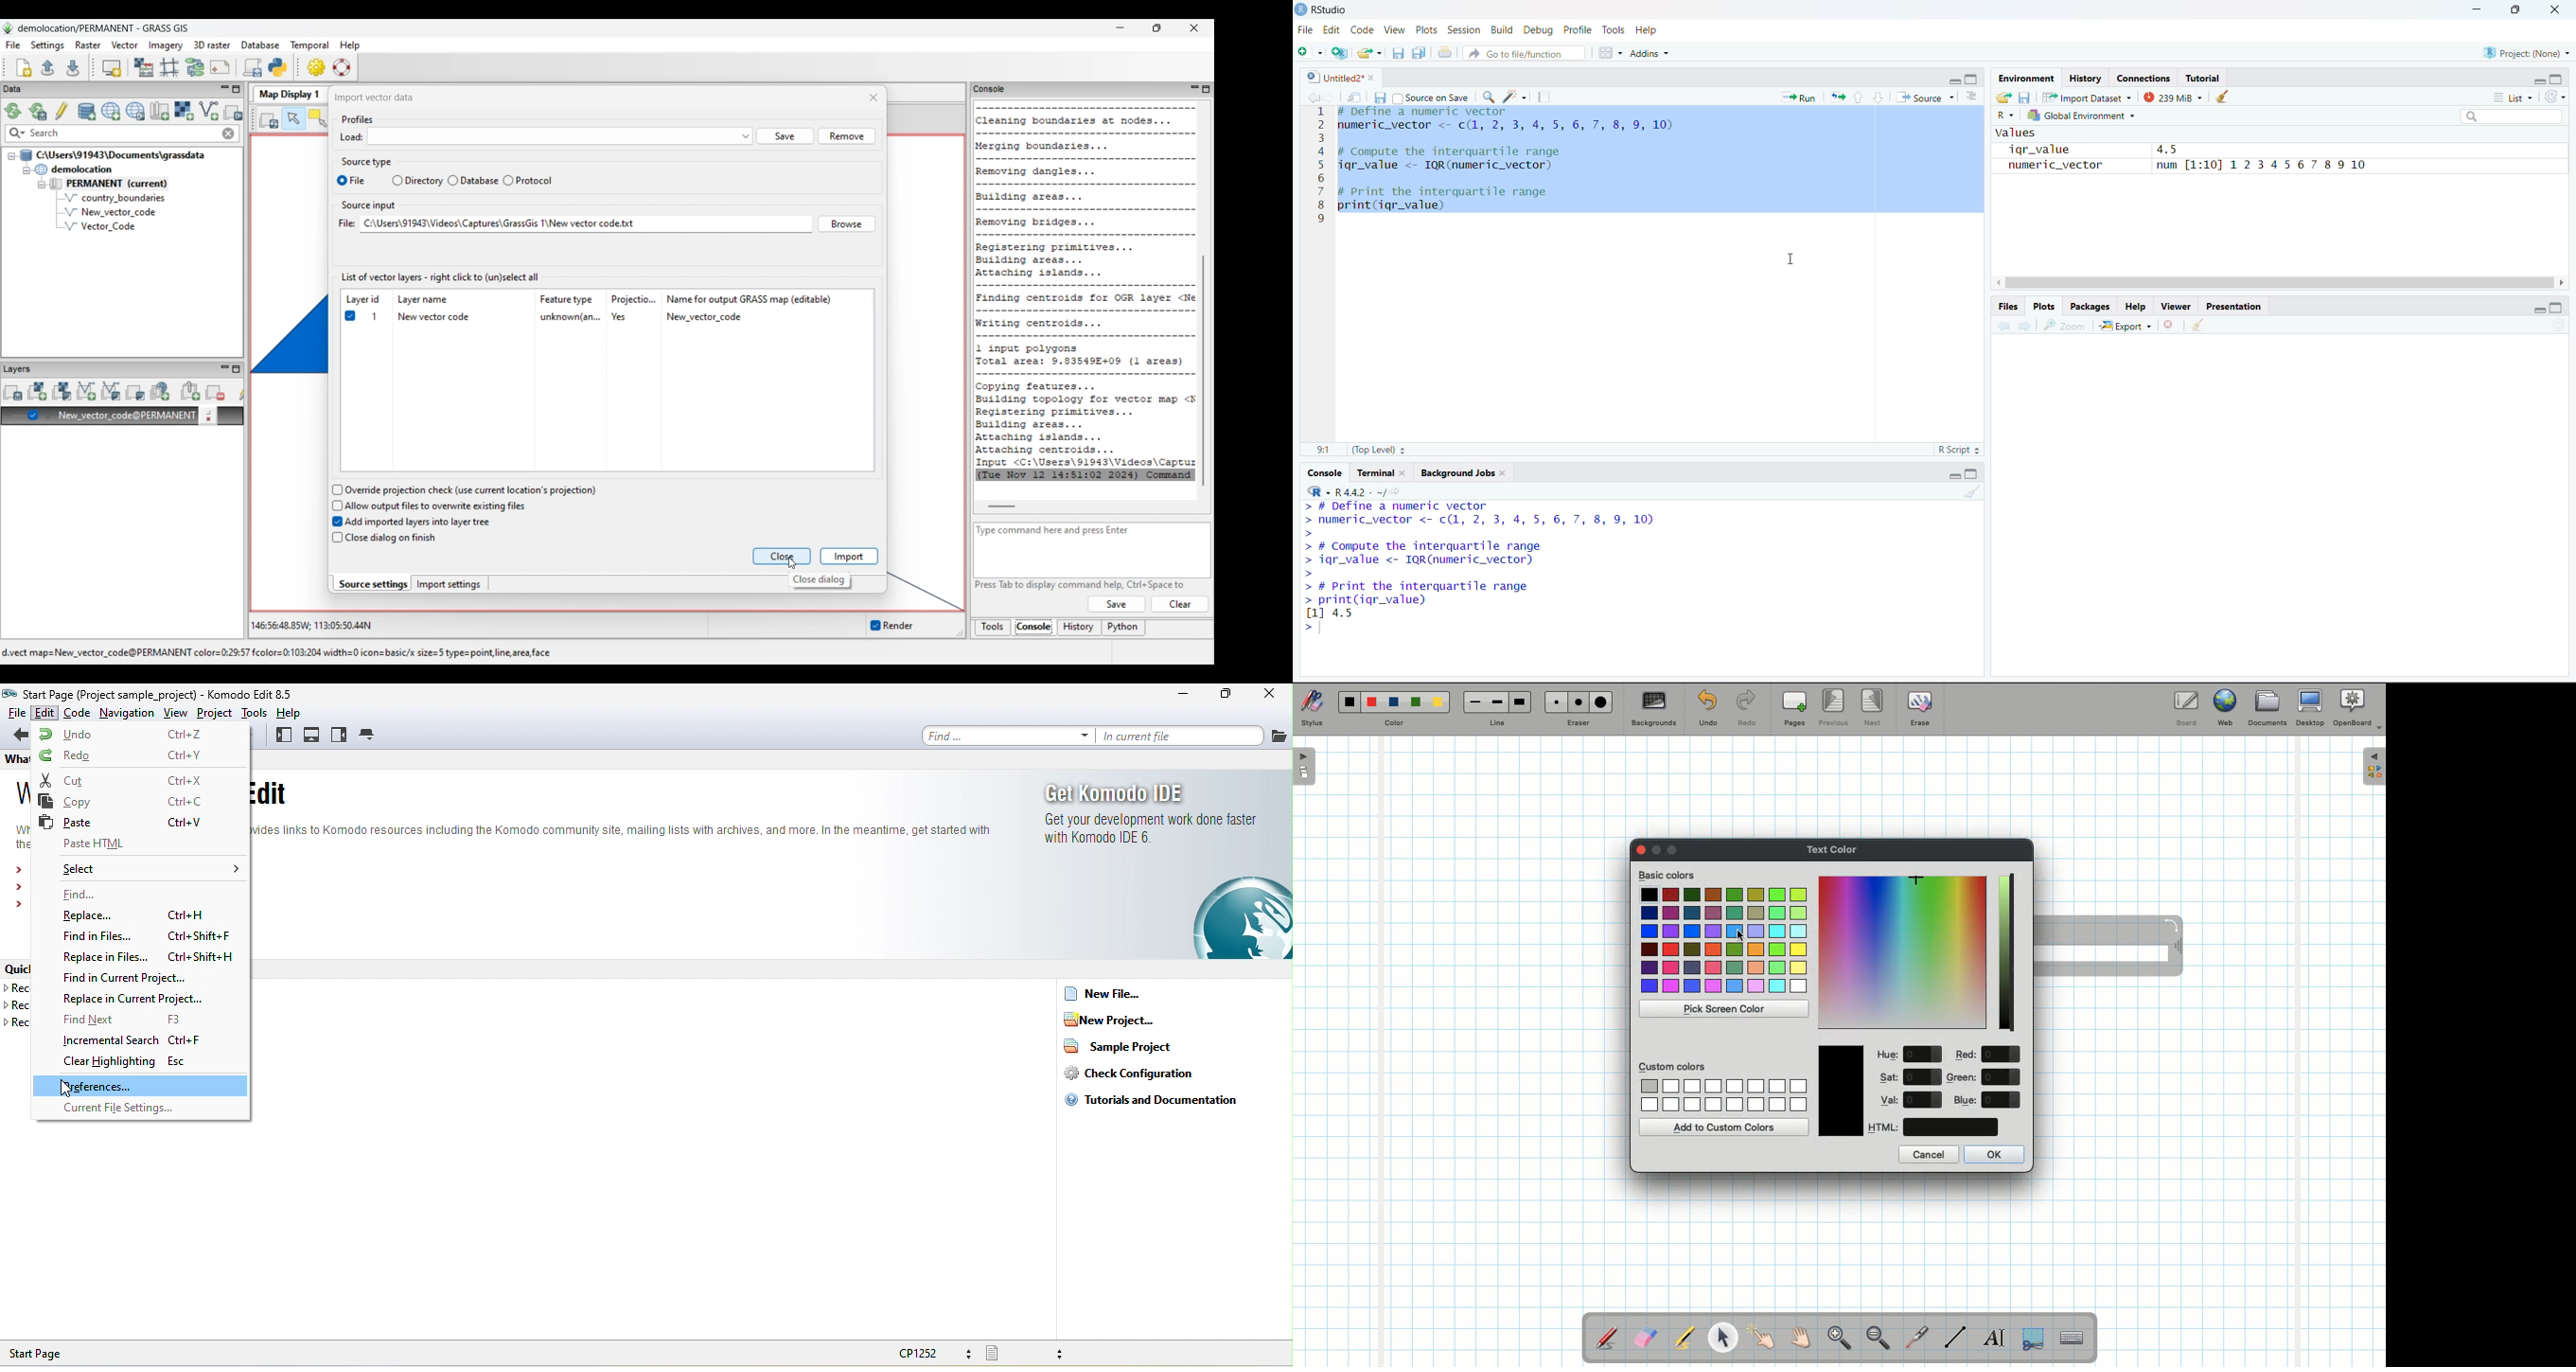  Describe the element at coordinates (2094, 117) in the screenshot. I see `Global Environment` at that location.